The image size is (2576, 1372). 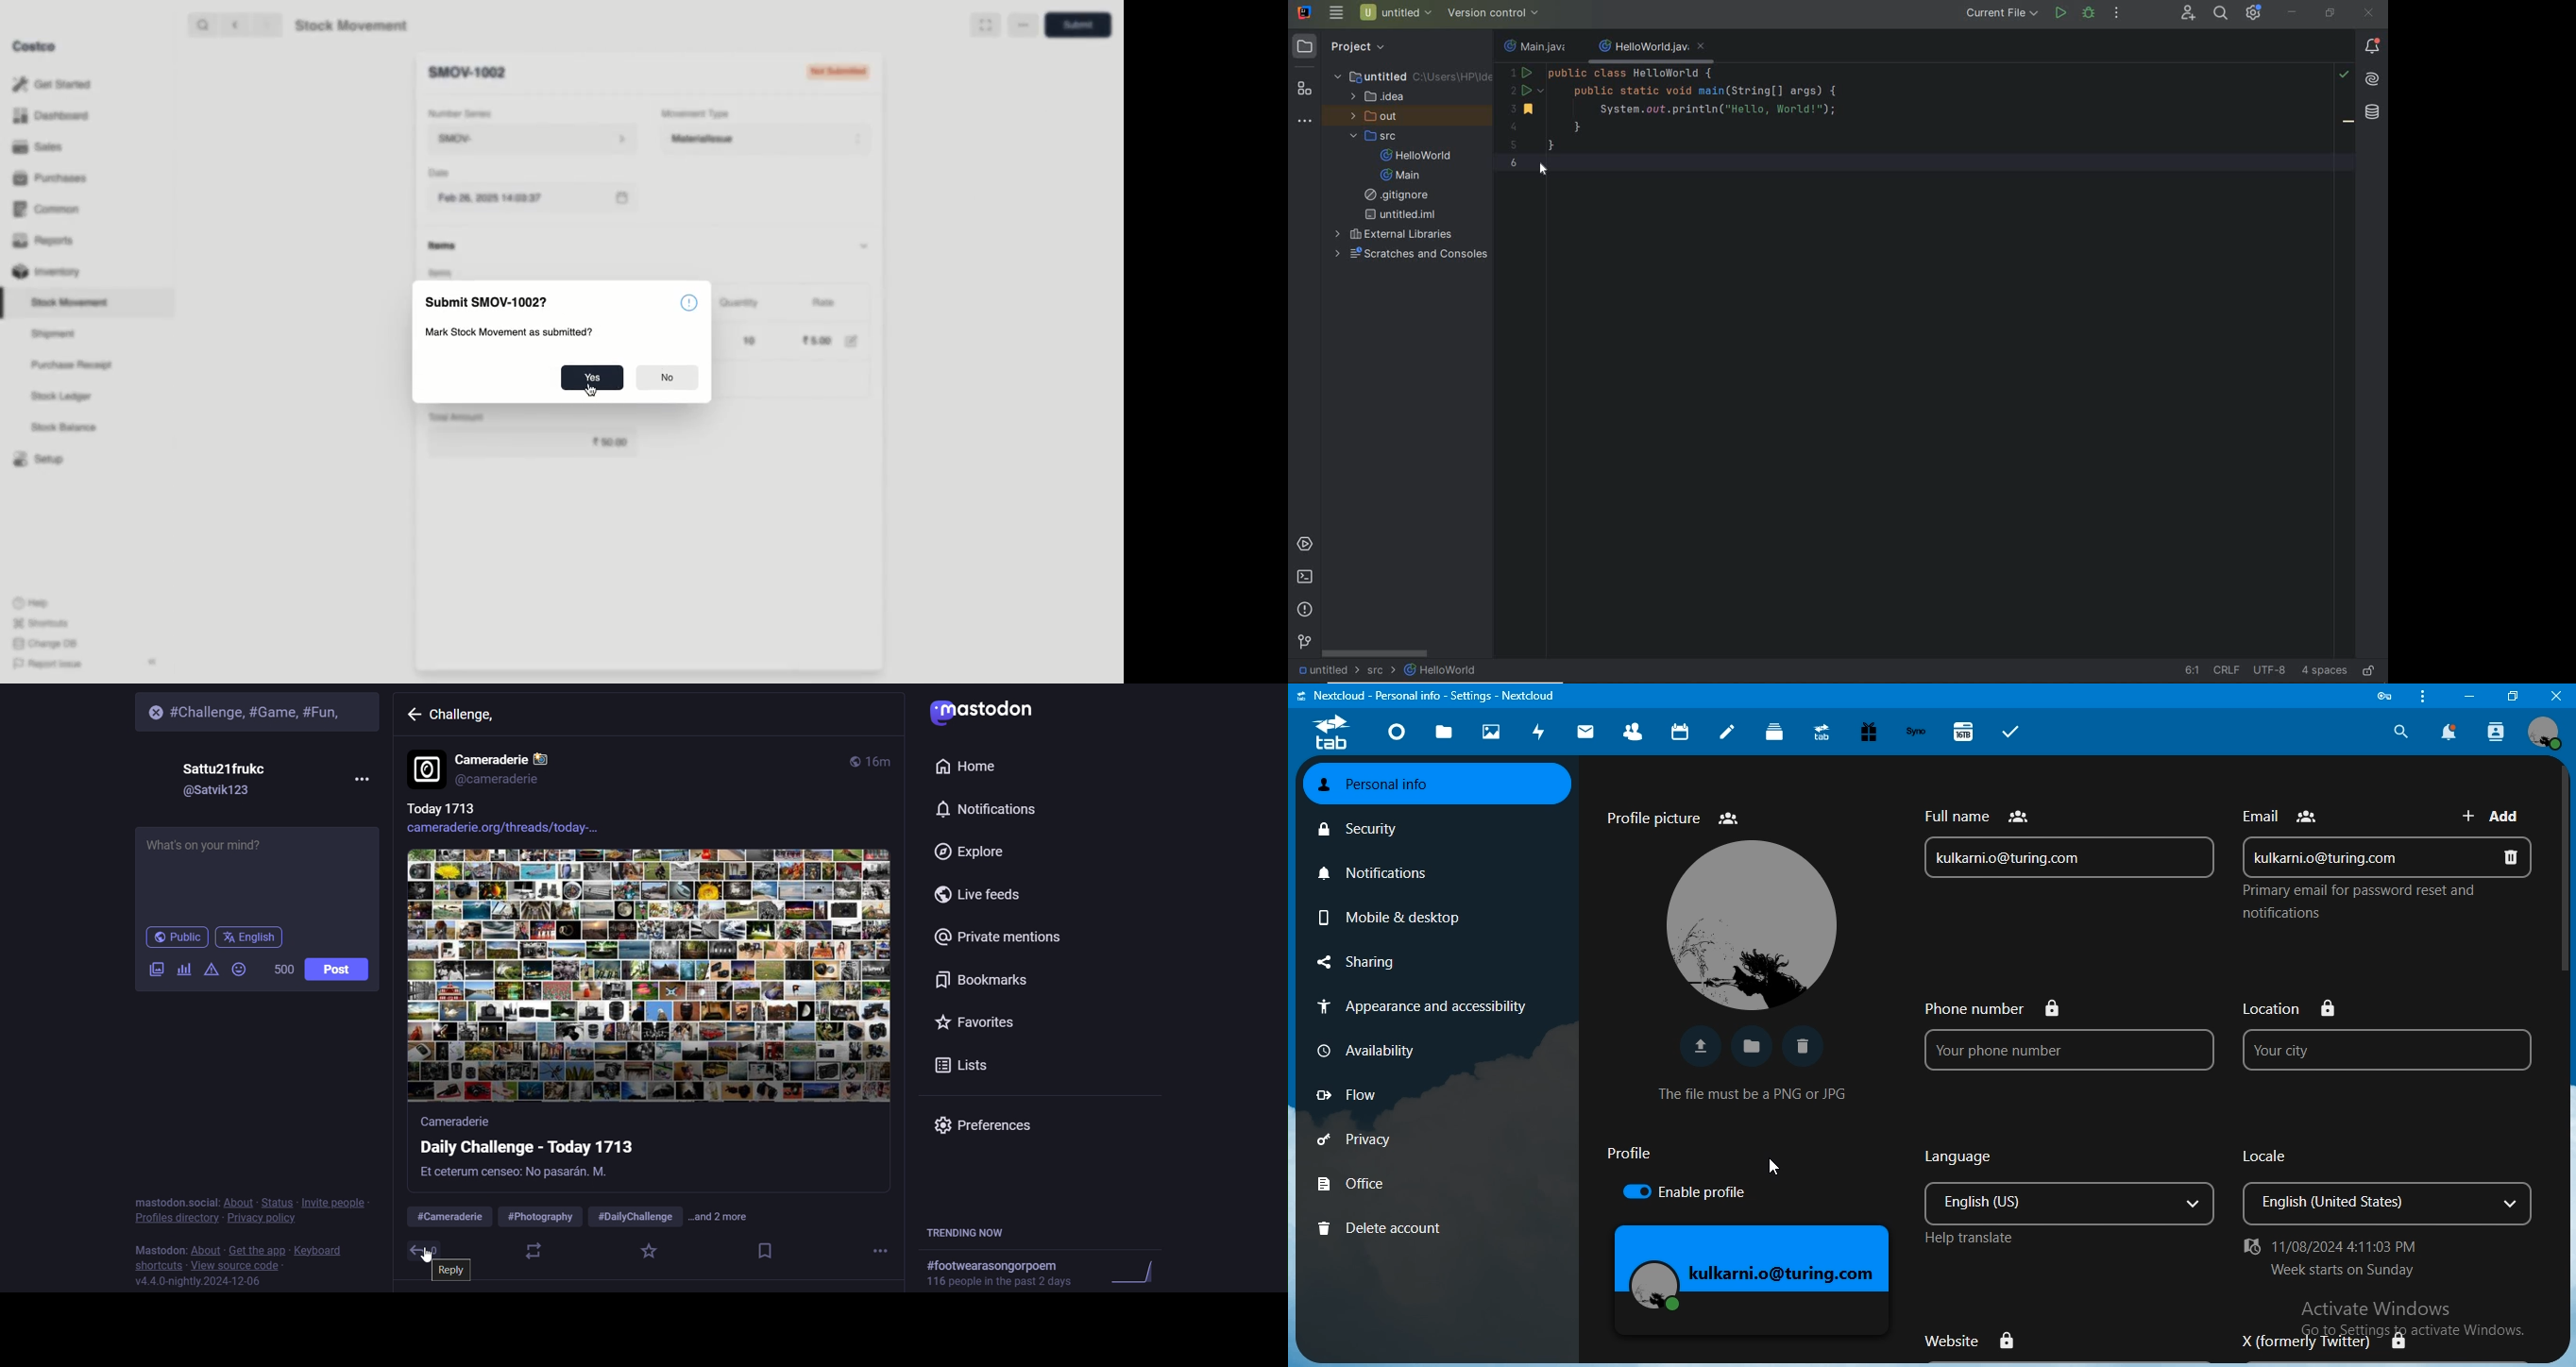 I want to click on Dashboard, so click(x=52, y=117).